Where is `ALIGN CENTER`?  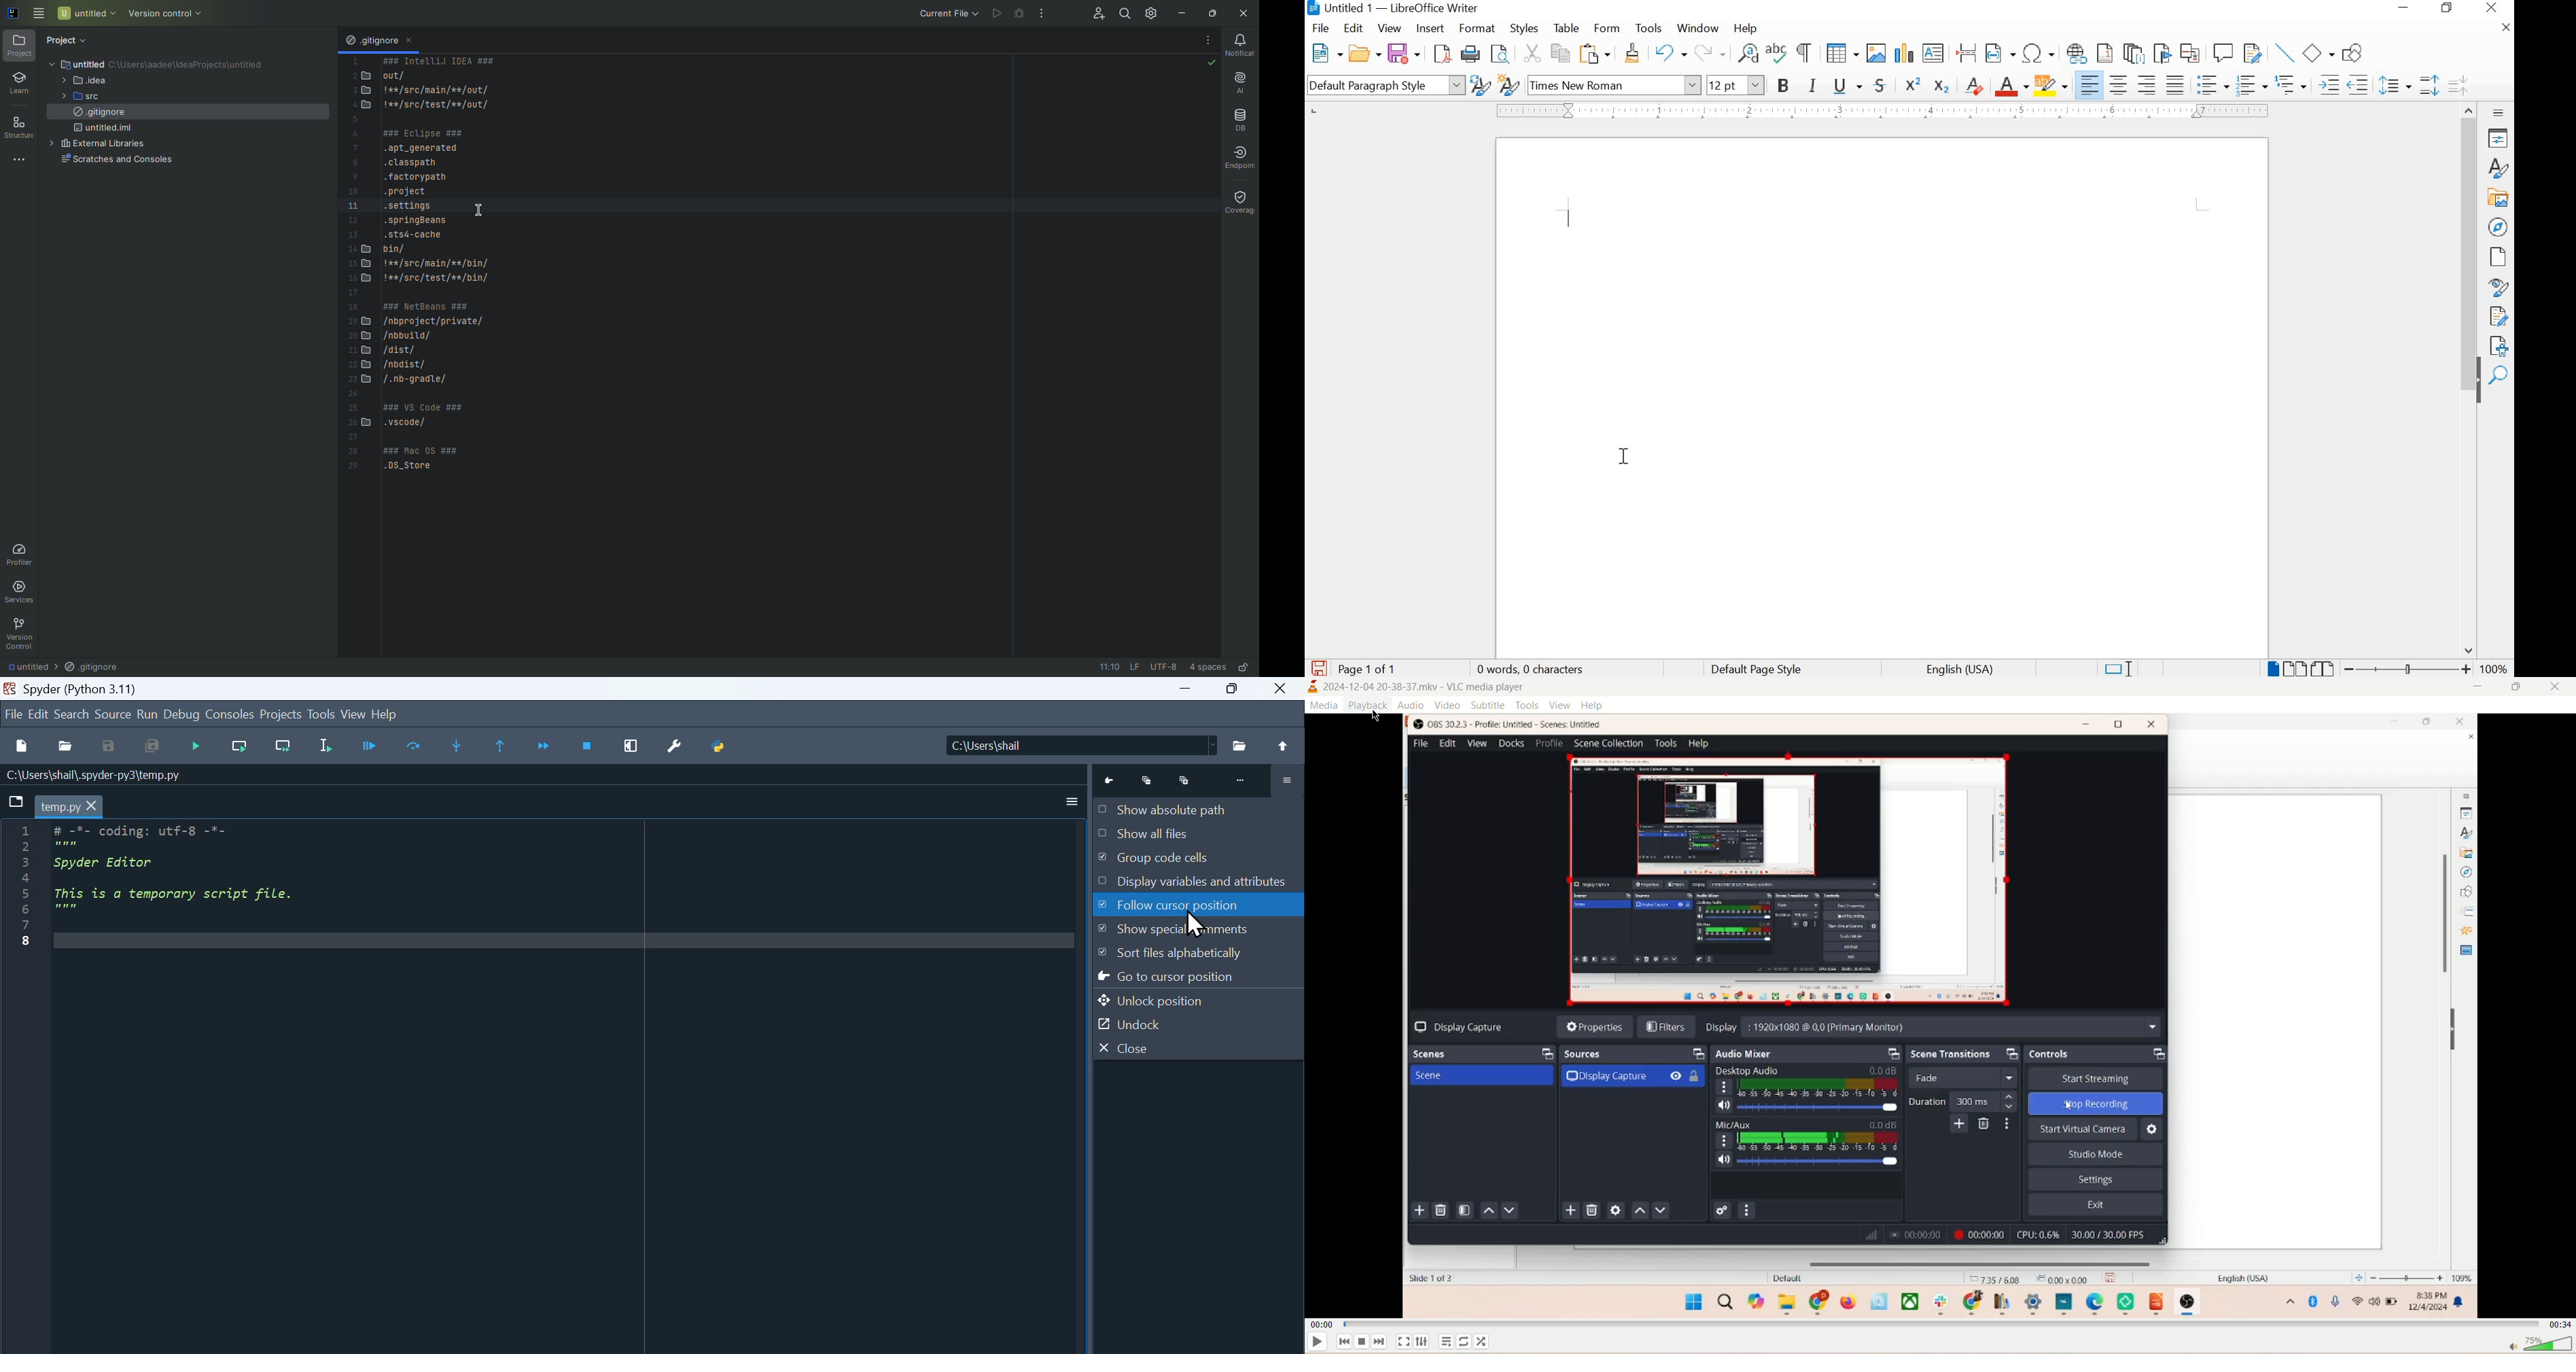 ALIGN CENTER is located at coordinates (2121, 83).